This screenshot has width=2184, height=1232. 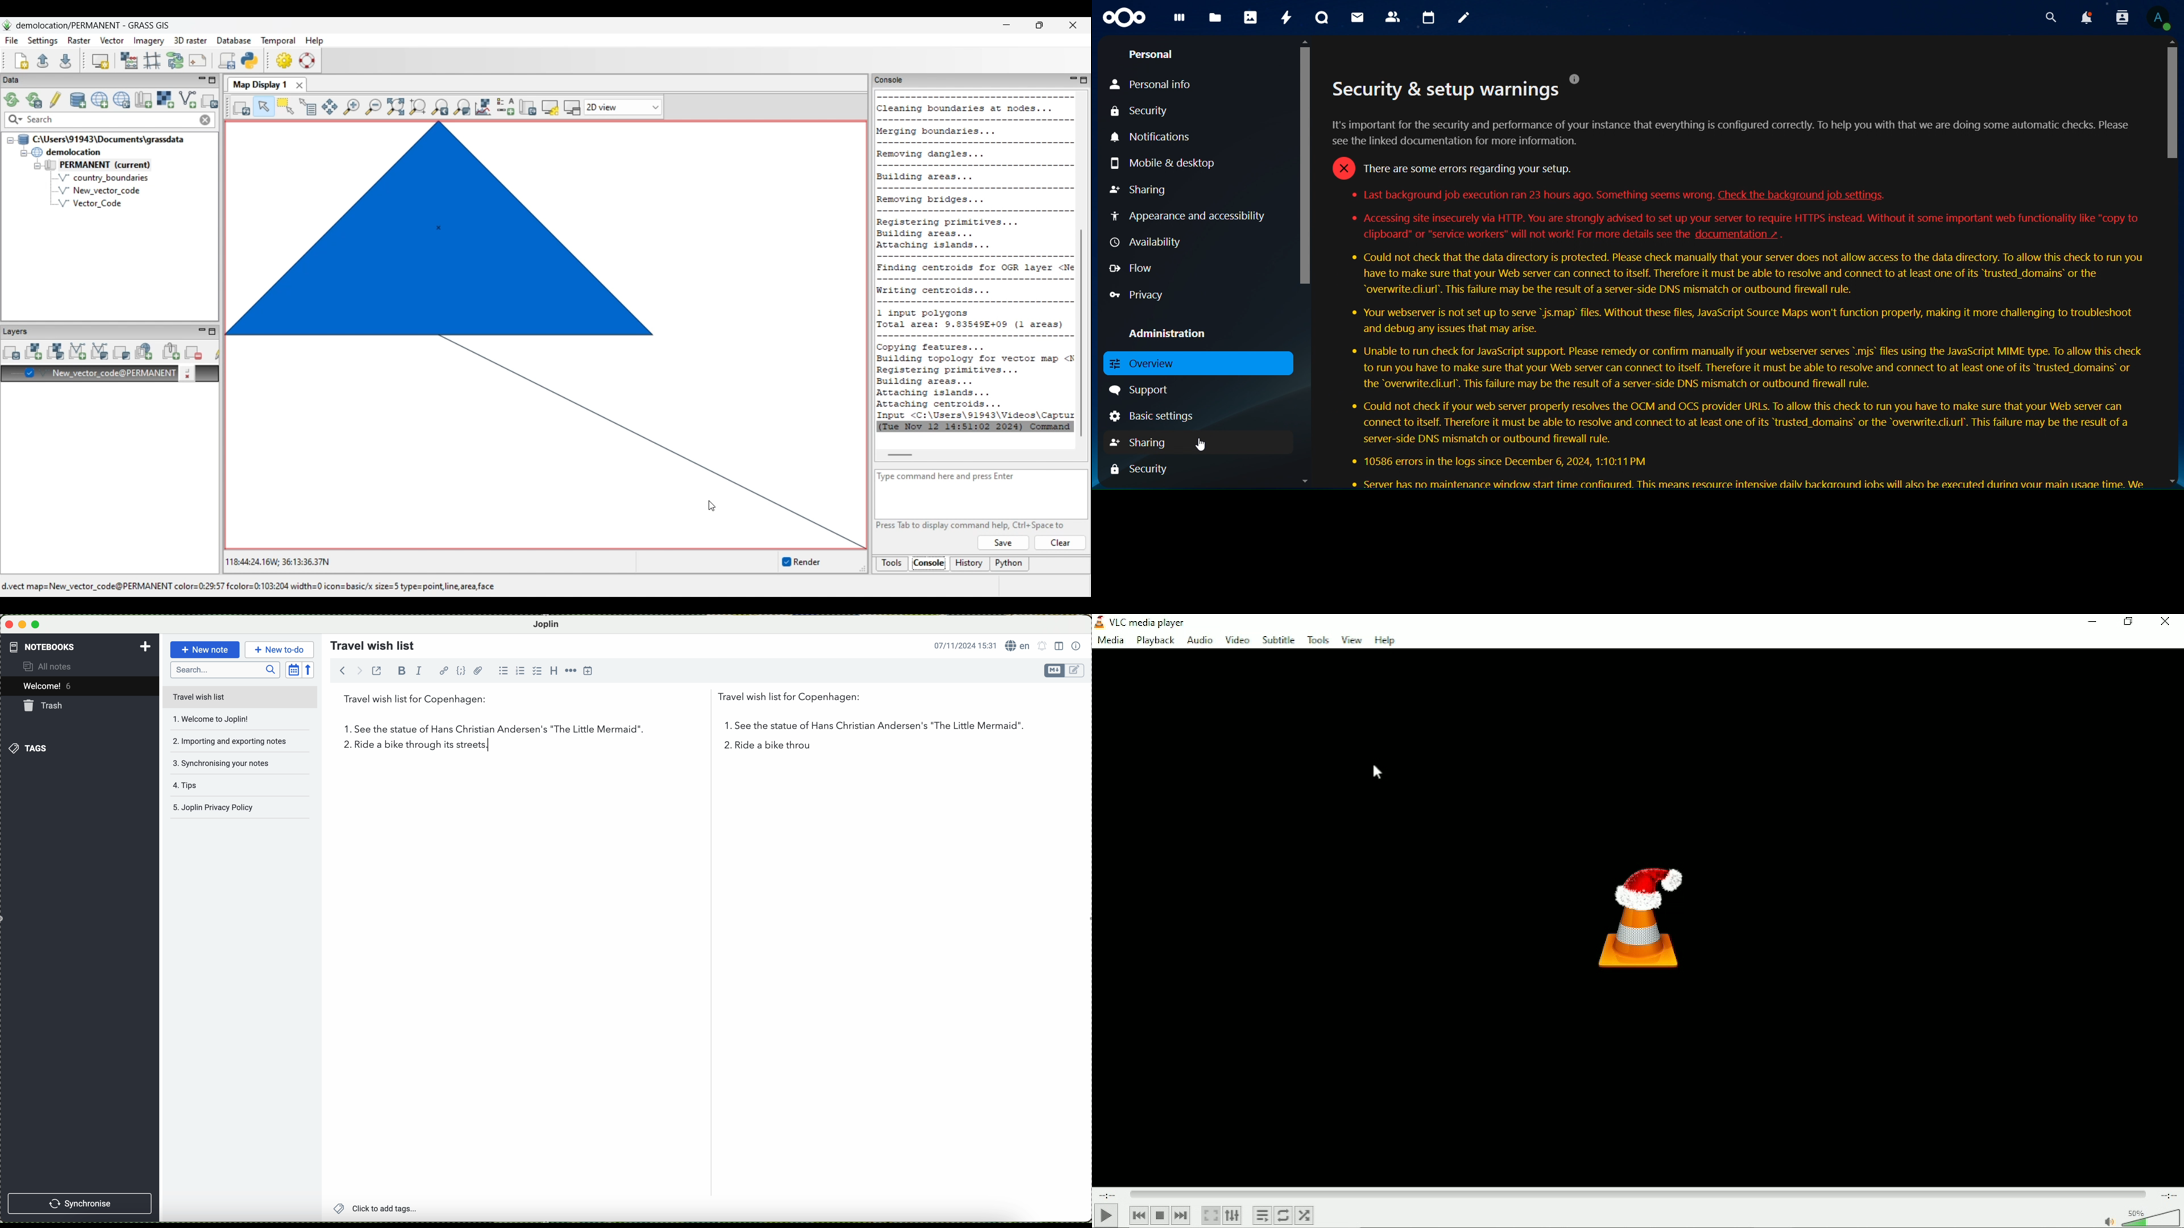 I want to click on hyperlink, so click(x=443, y=670).